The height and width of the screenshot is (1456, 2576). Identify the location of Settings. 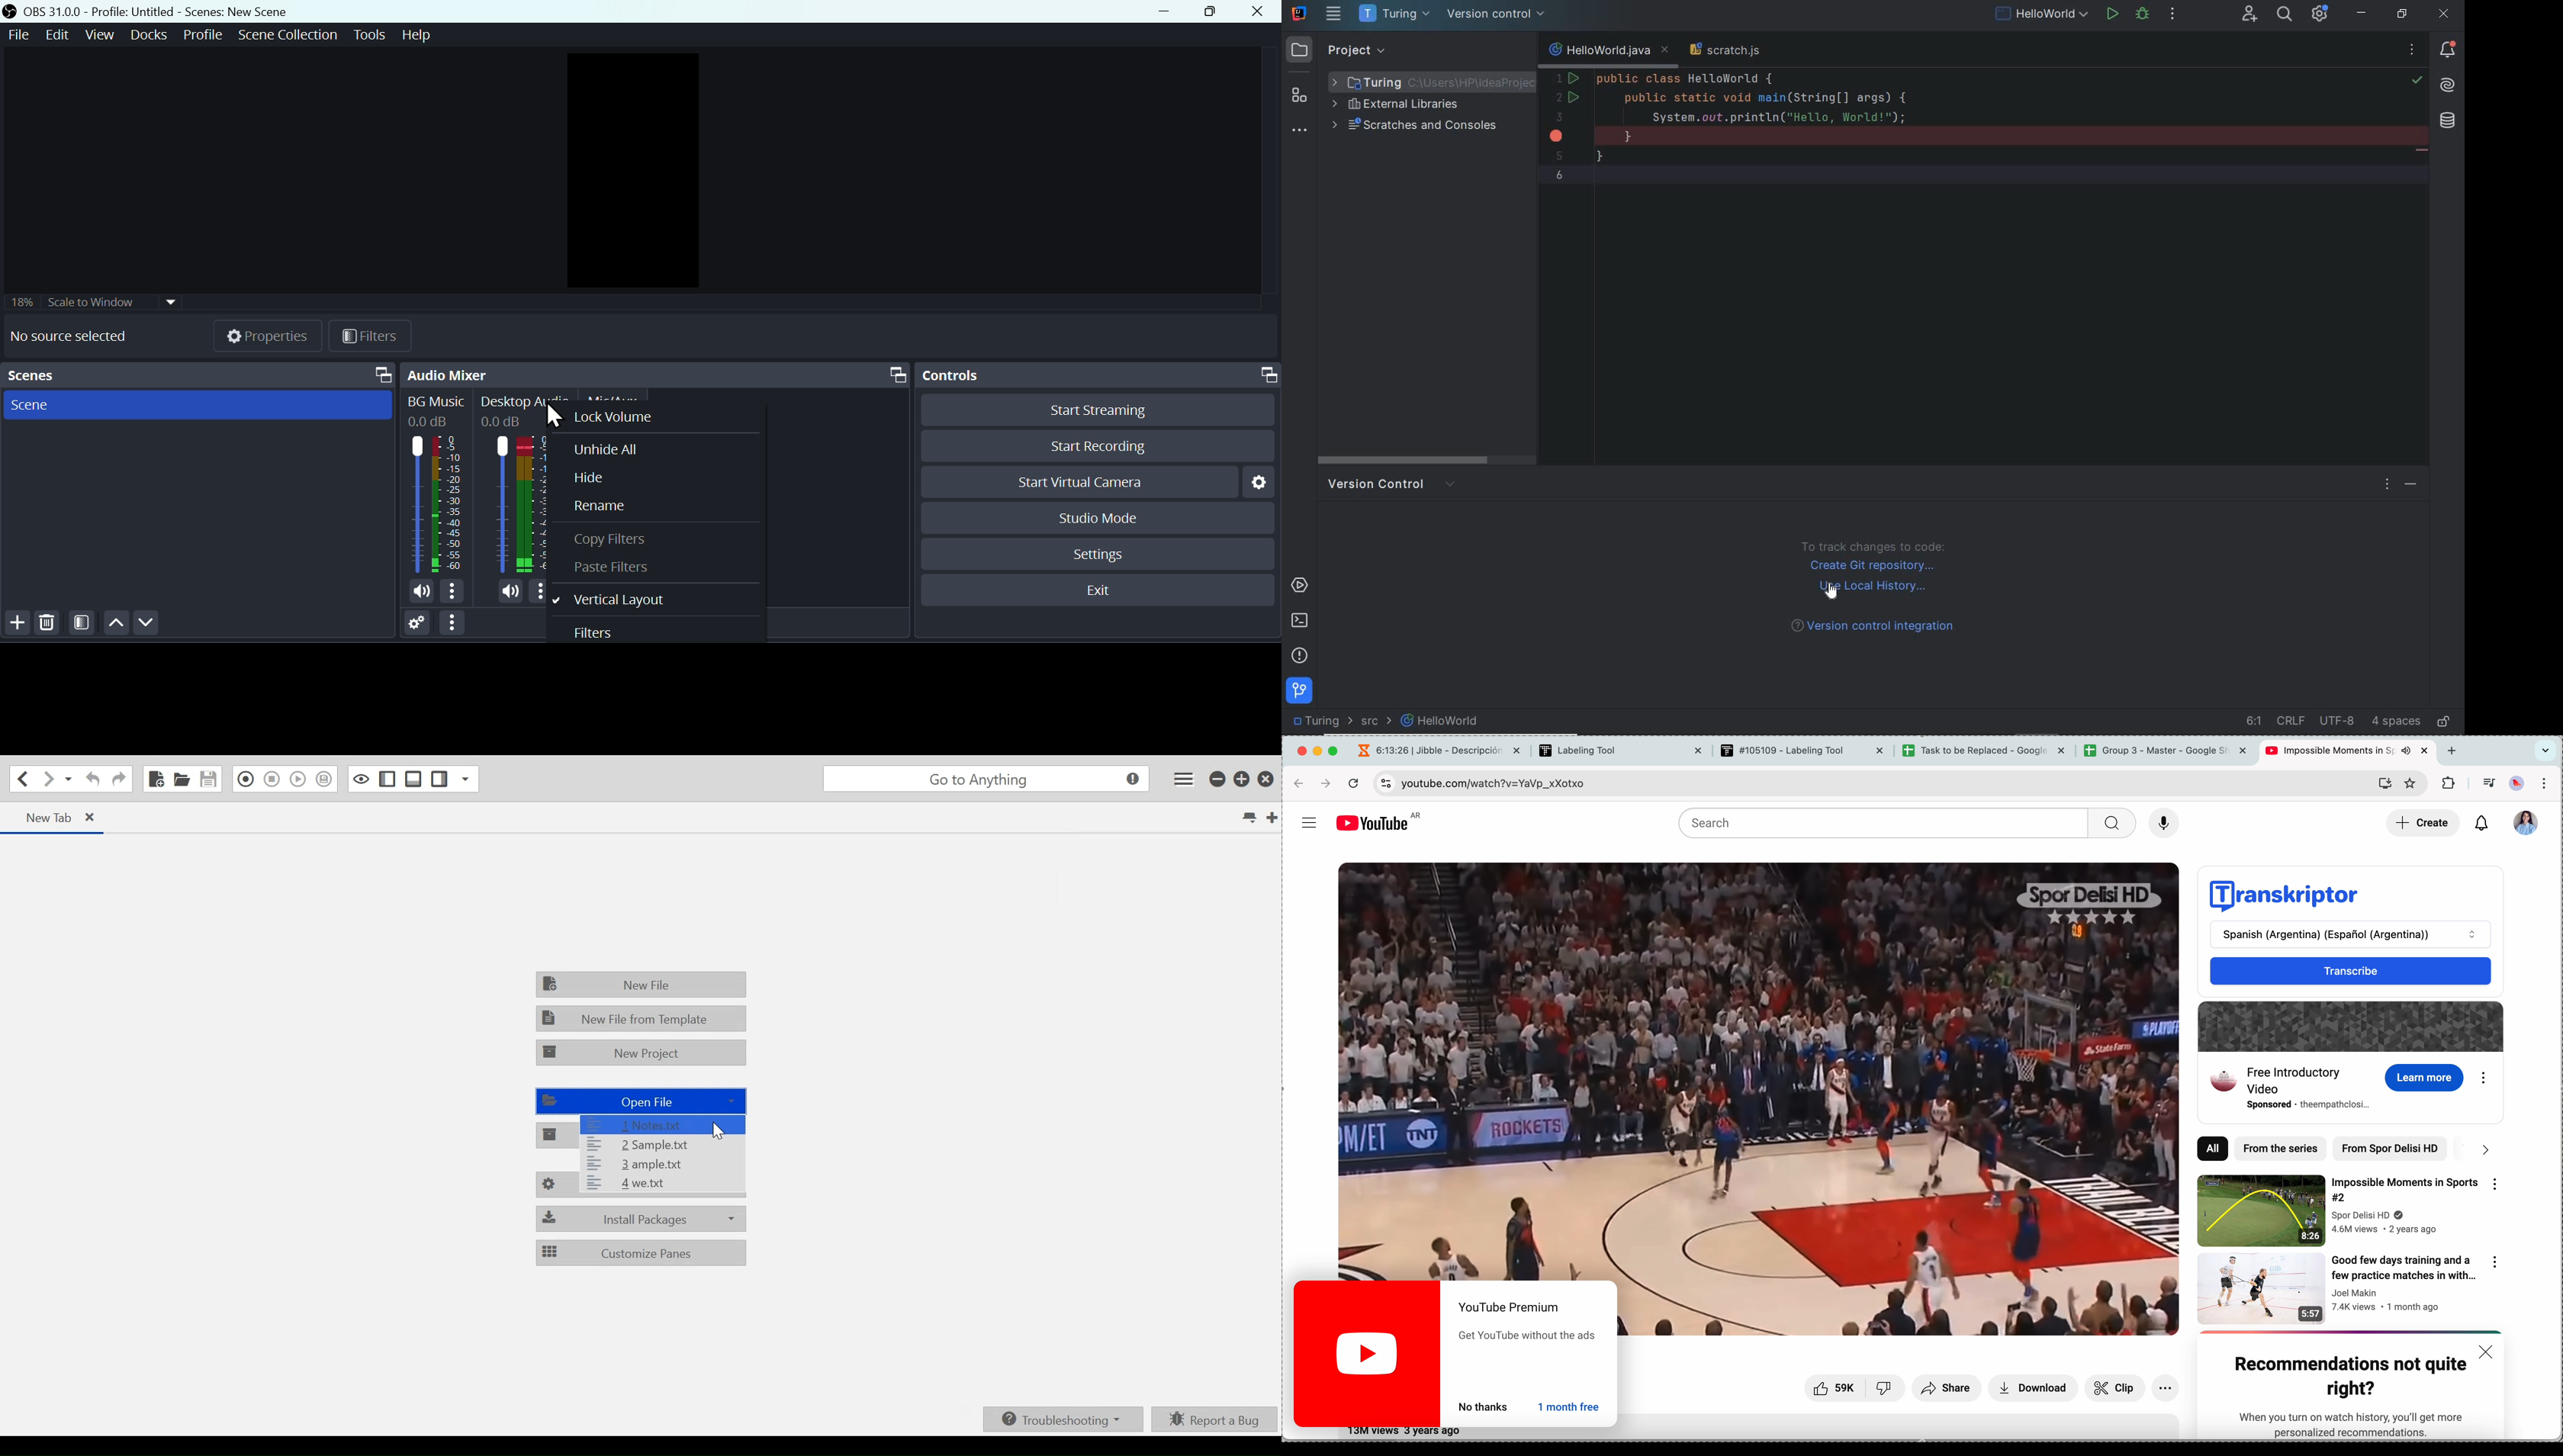
(1099, 554).